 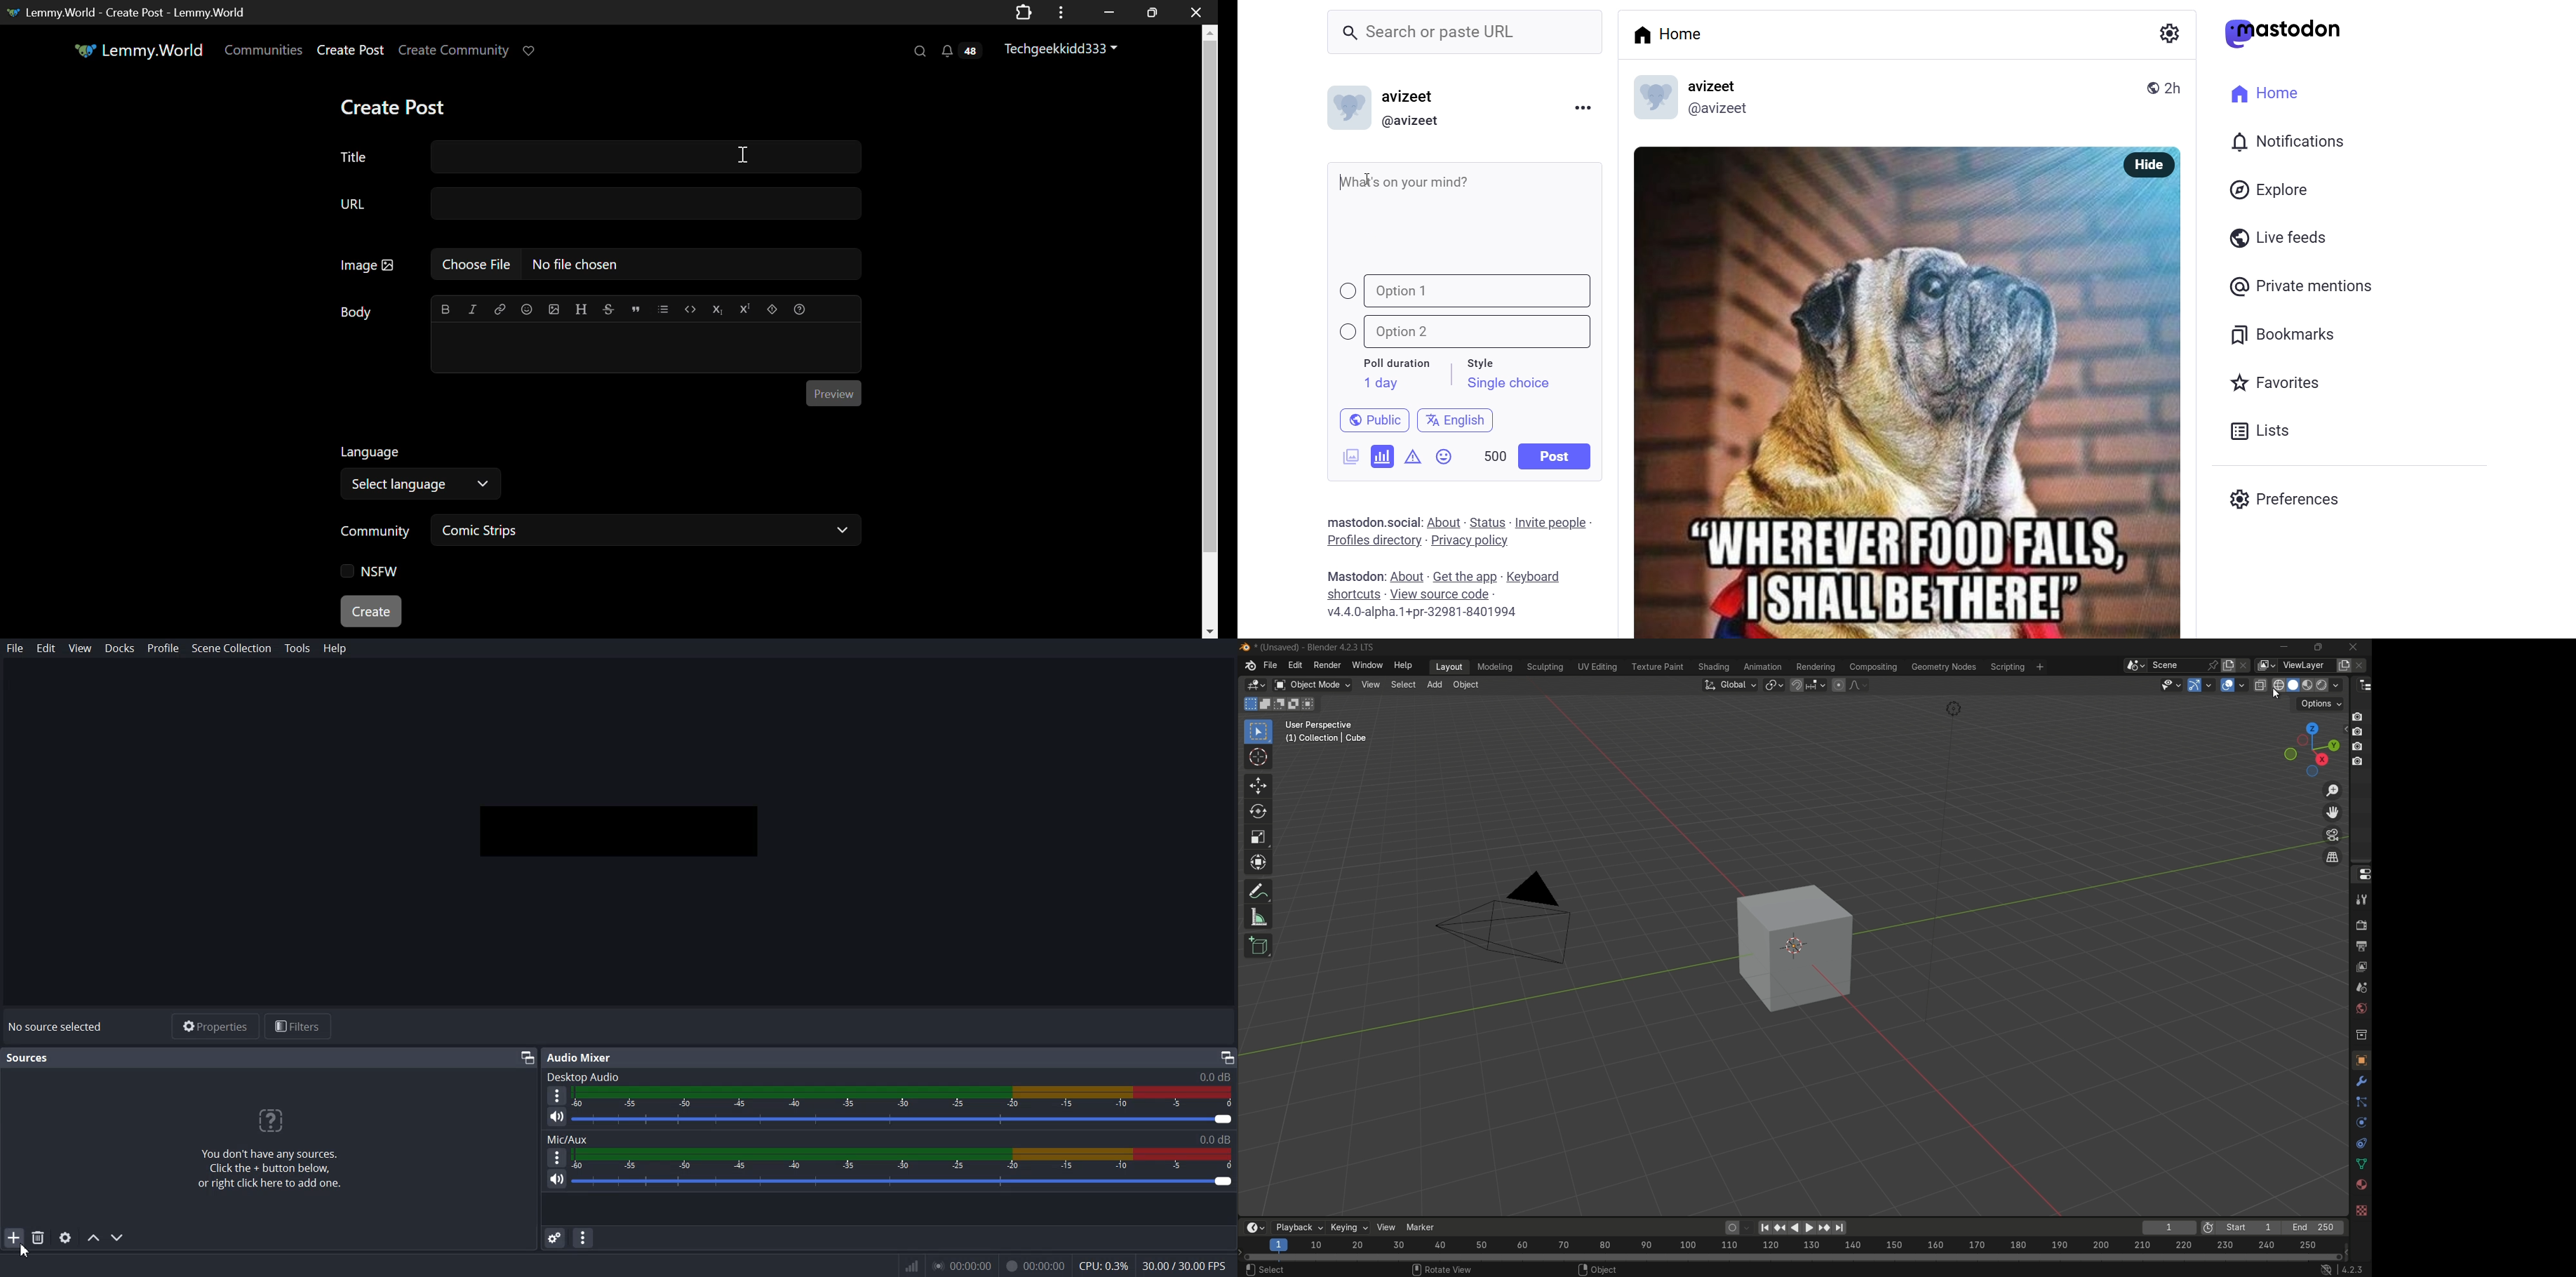 I want to click on camera, so click(x=1518, y=923).